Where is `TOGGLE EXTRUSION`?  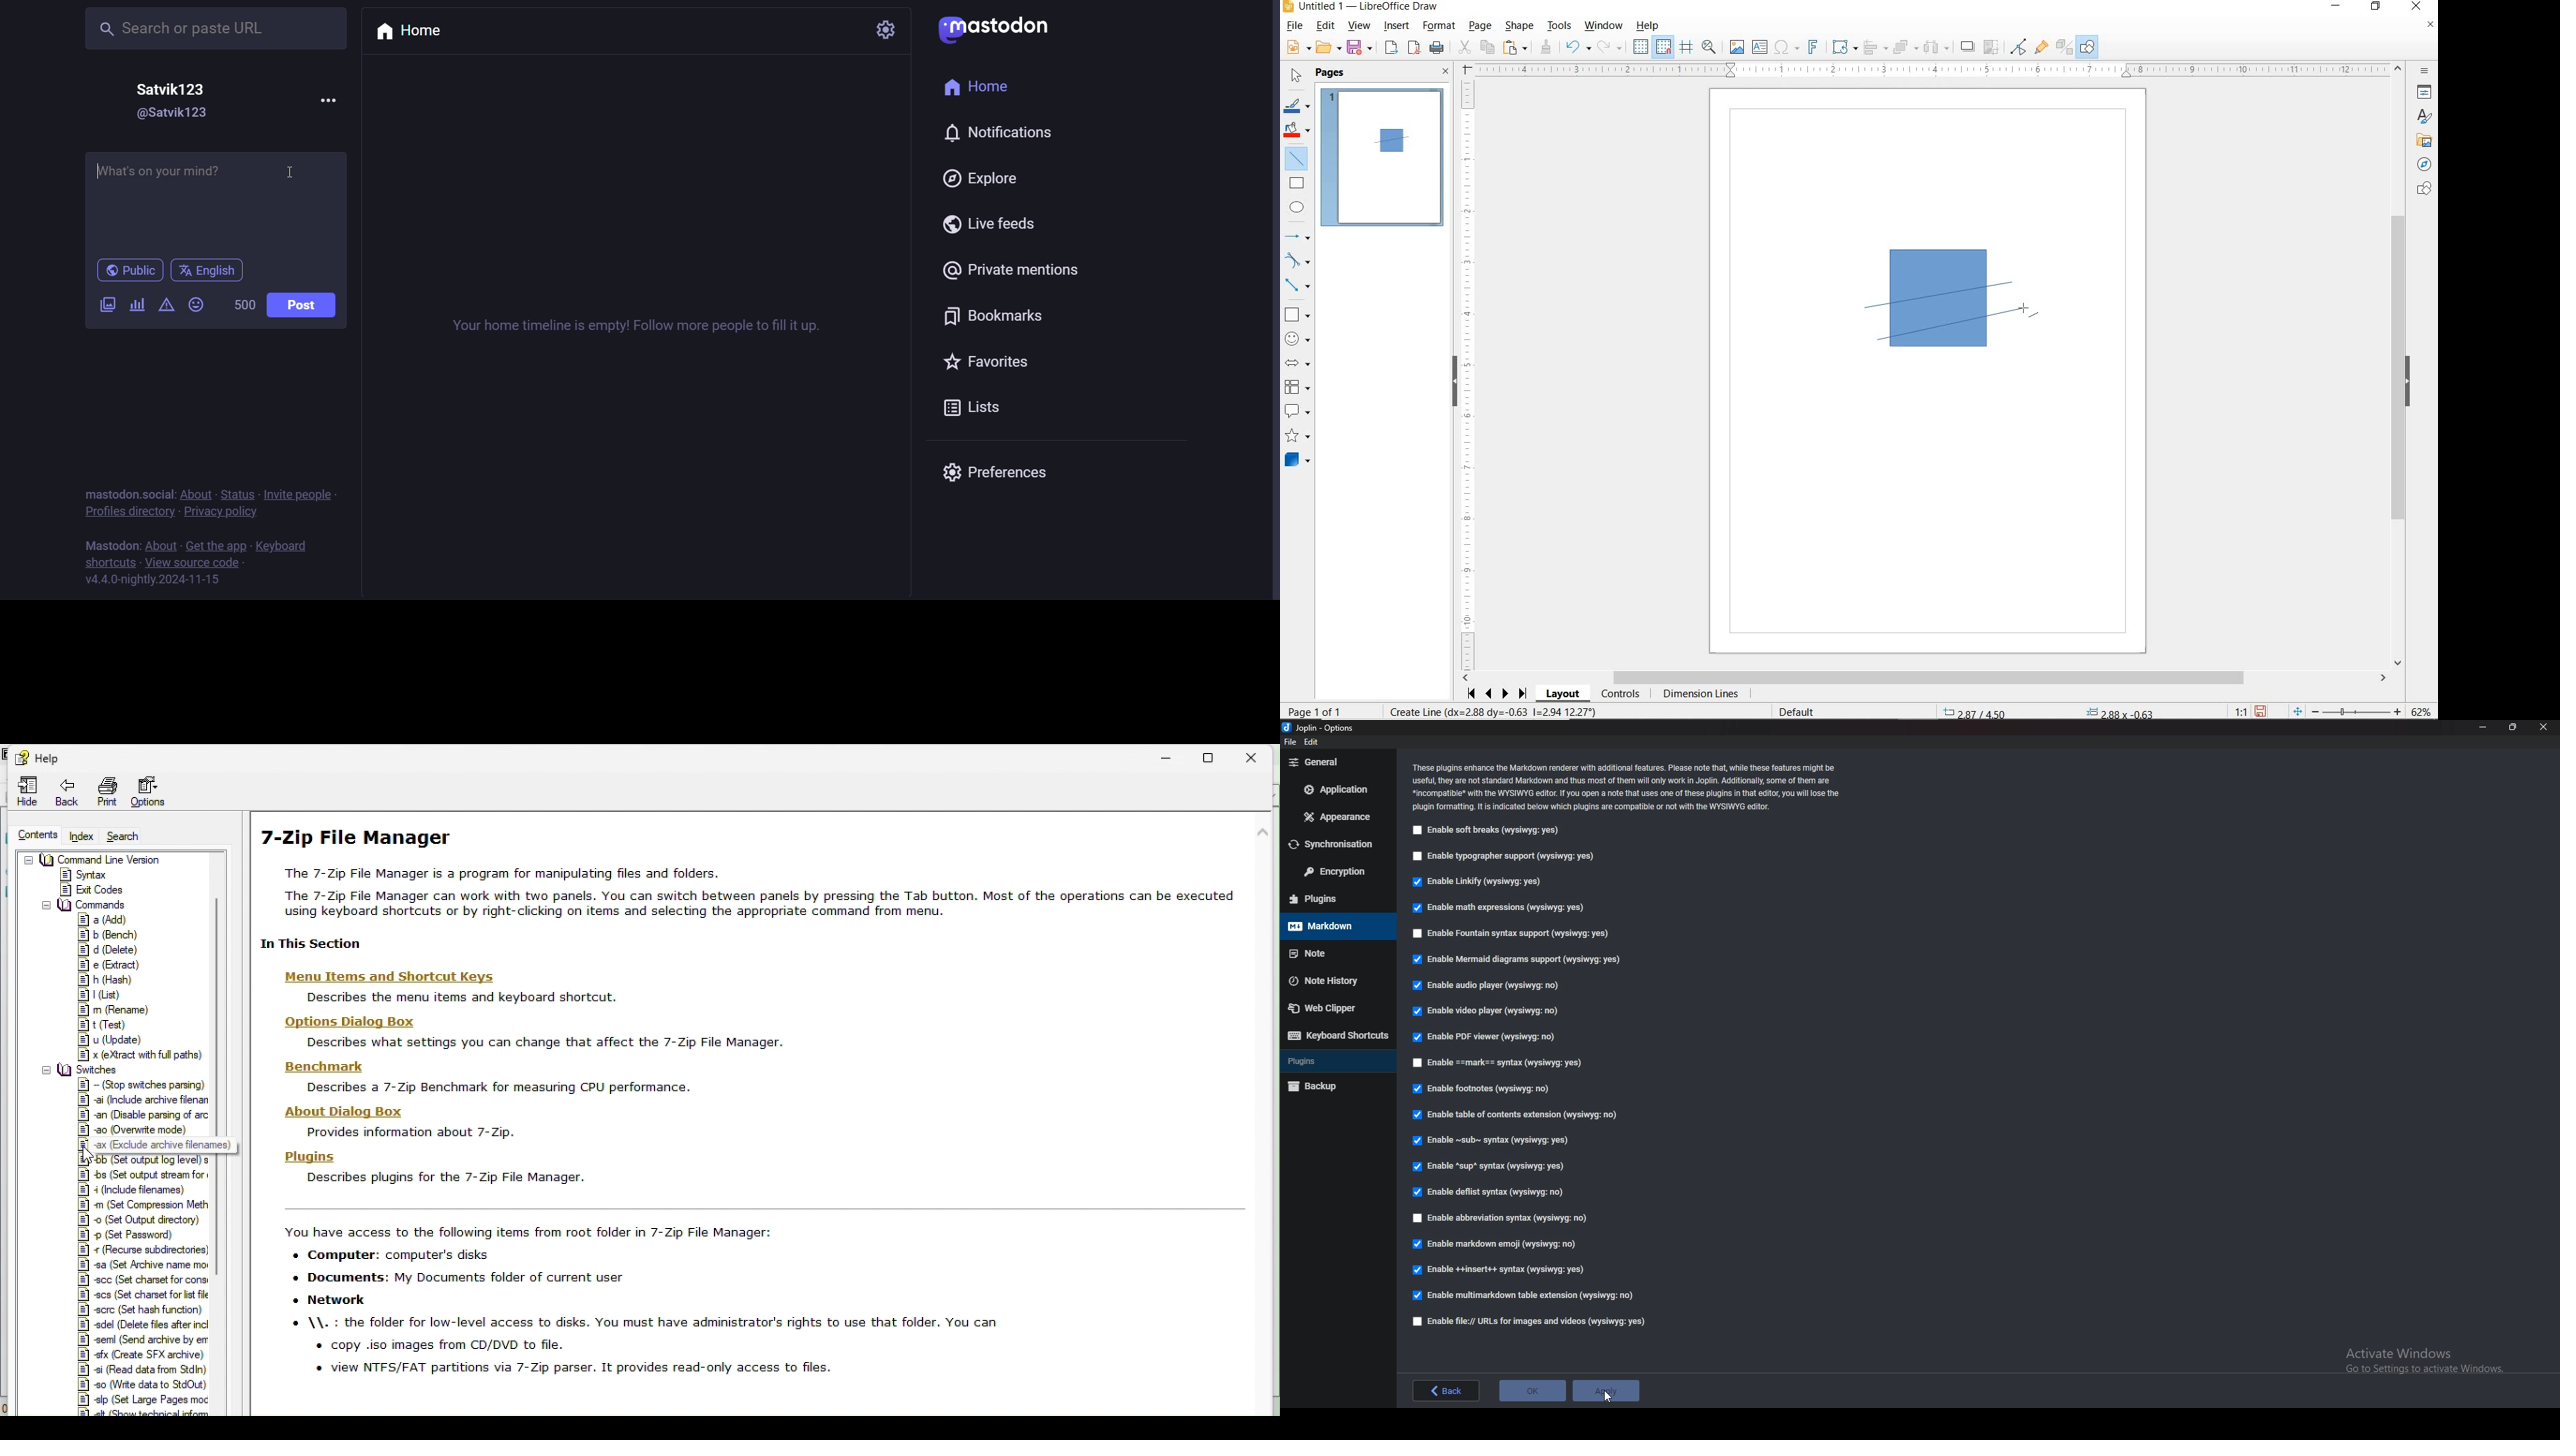 TOGGLE EXTRUSION is located at coordinates (2063, 46).